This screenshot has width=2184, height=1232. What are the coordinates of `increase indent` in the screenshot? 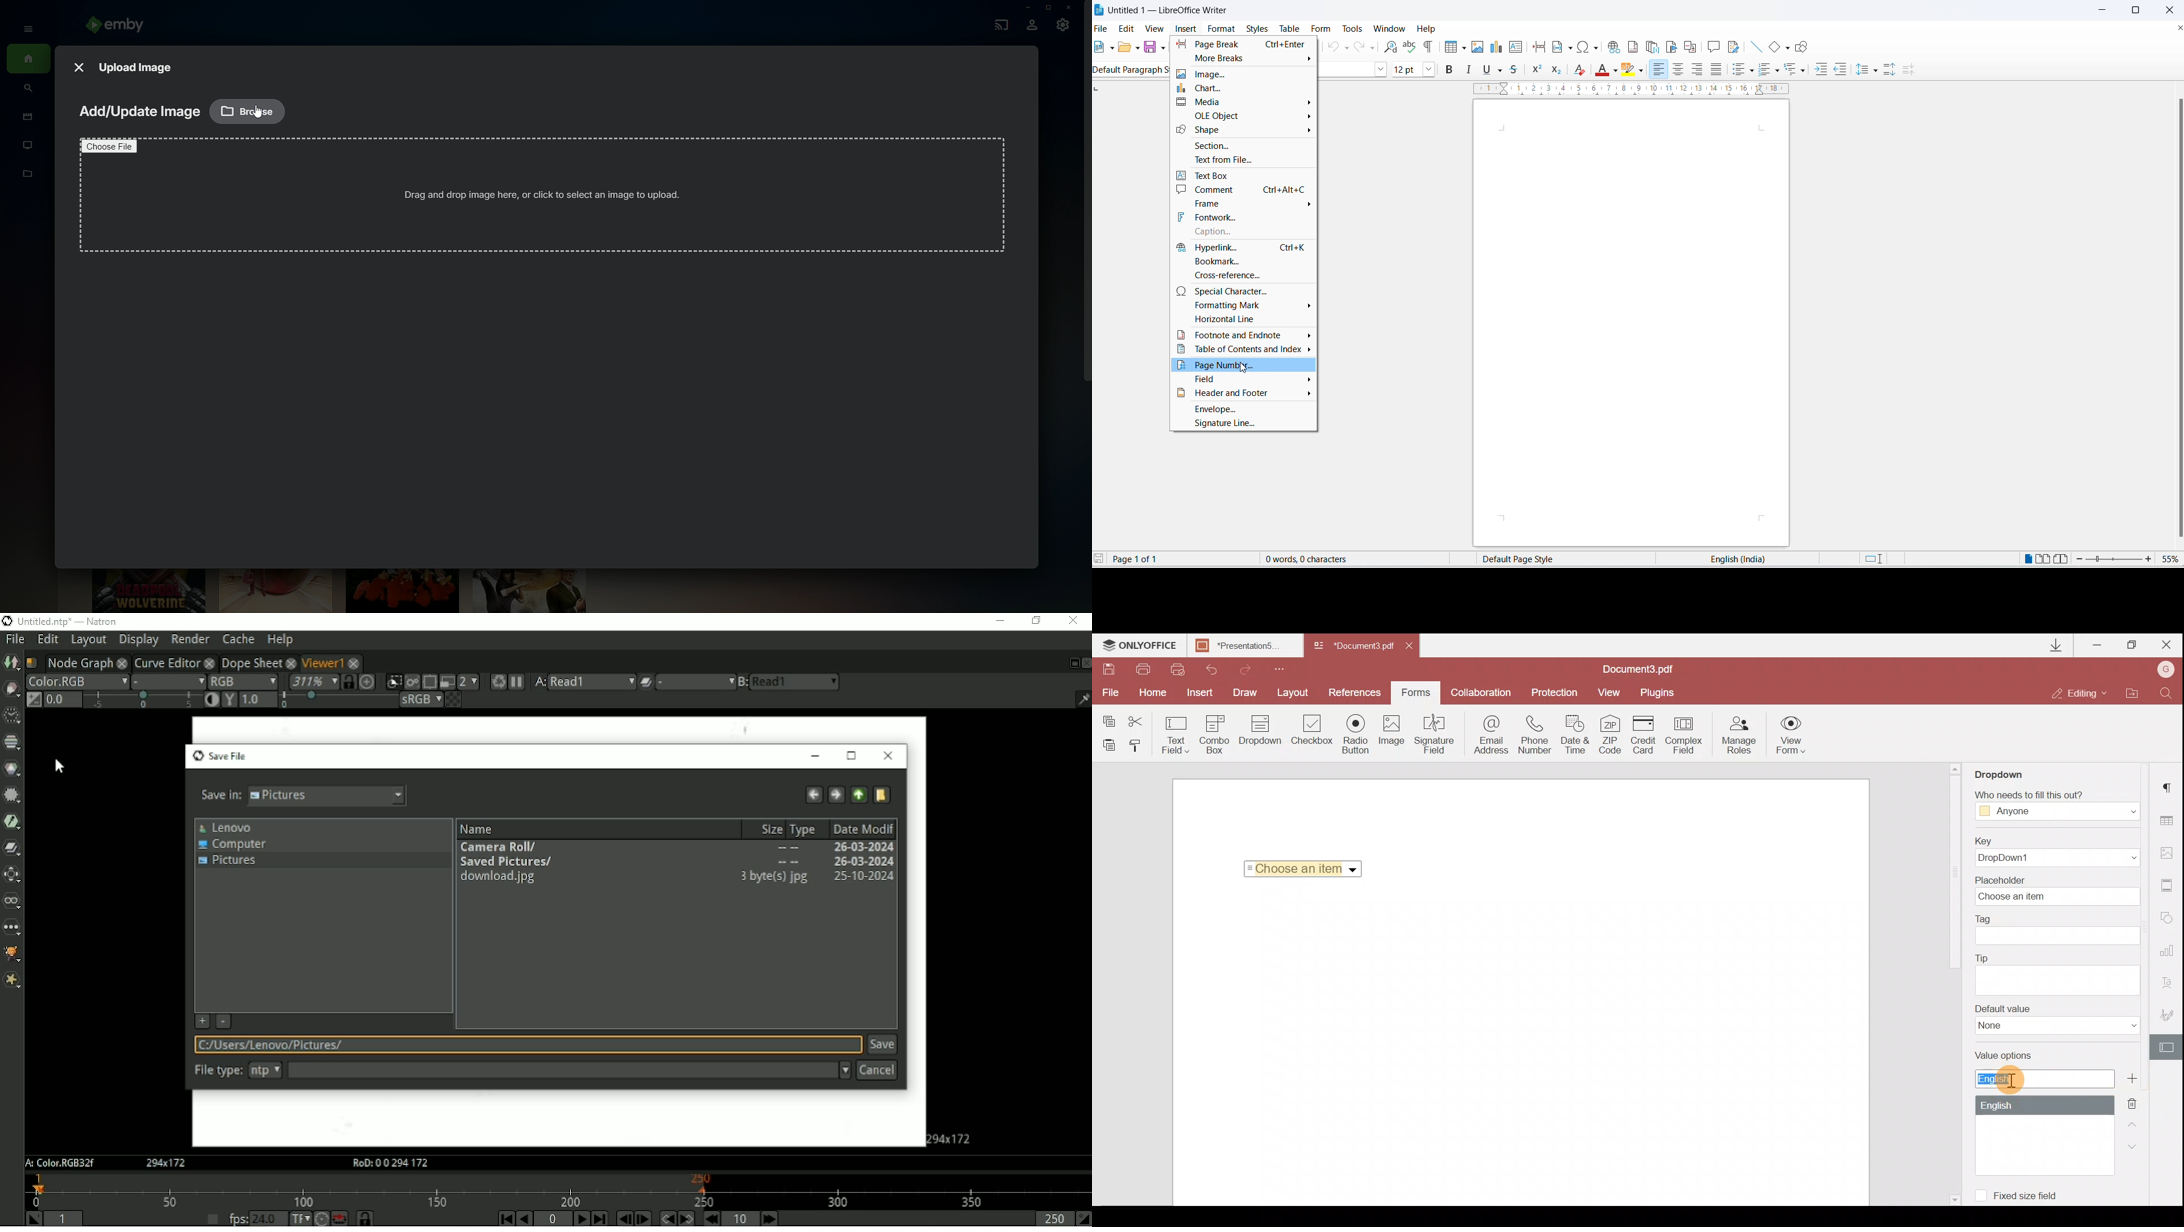 It's located at (1821, 70).